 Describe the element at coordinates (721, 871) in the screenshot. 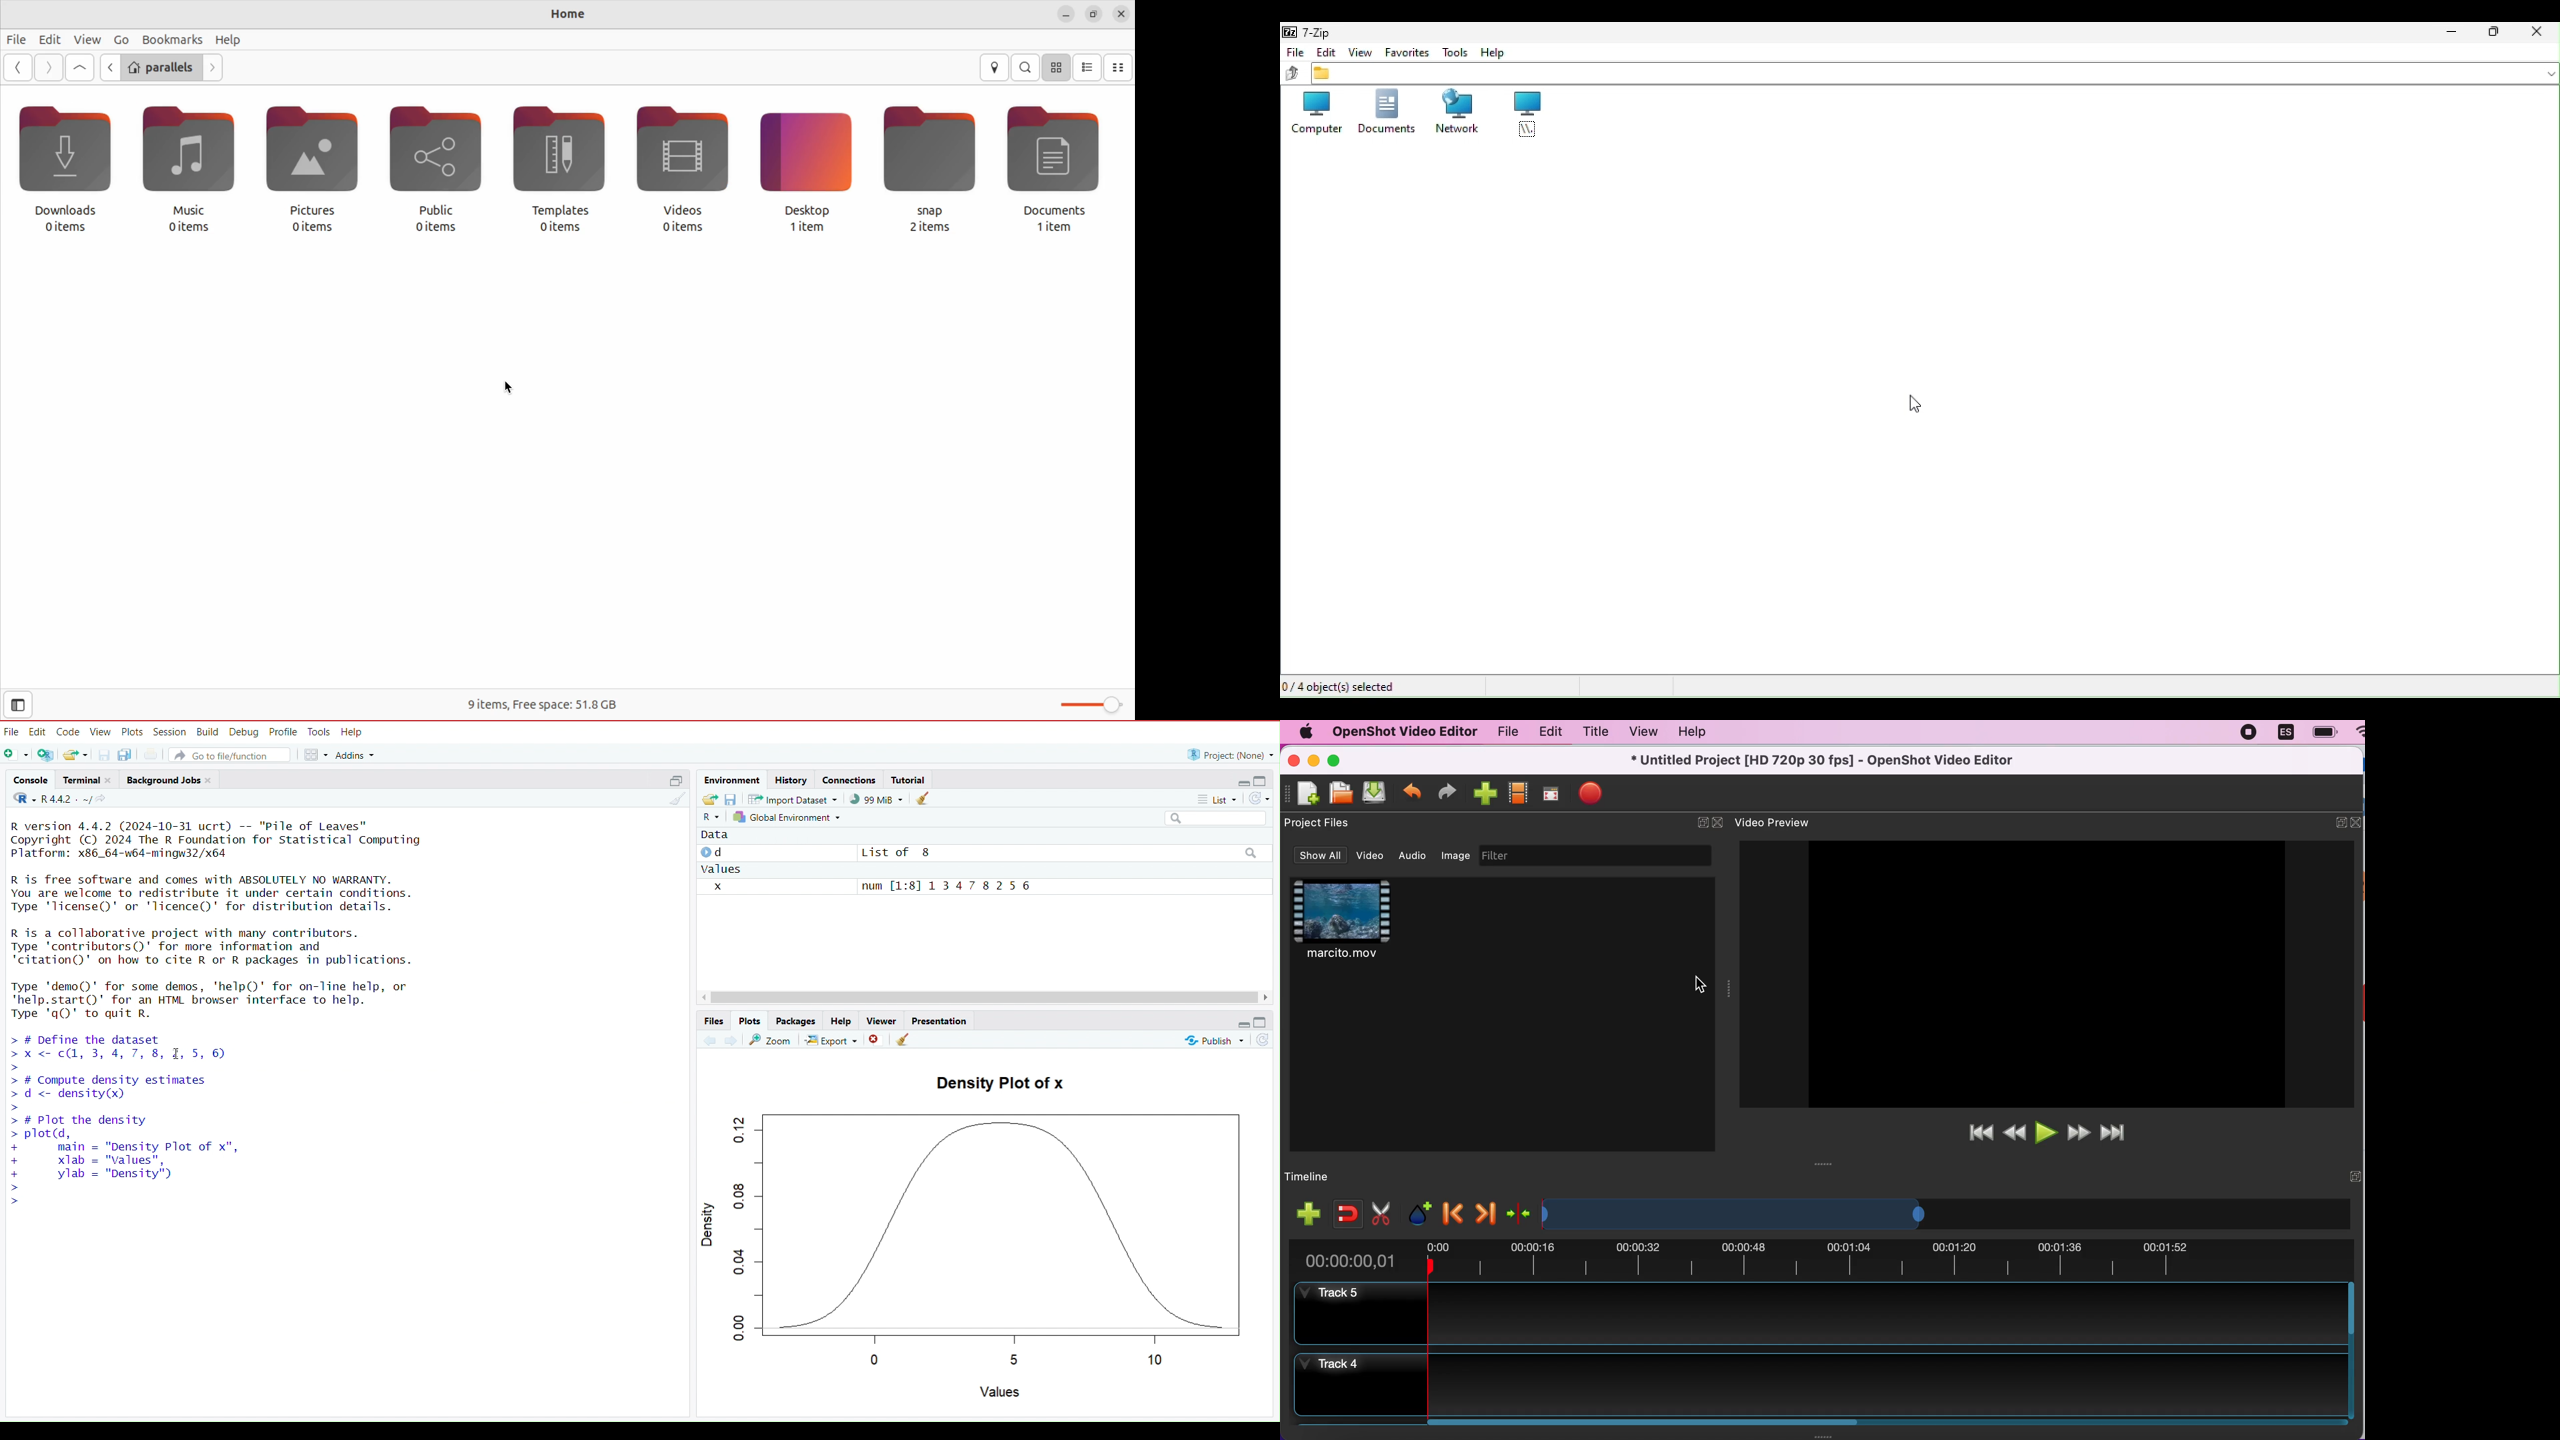

I see `values` at that location.